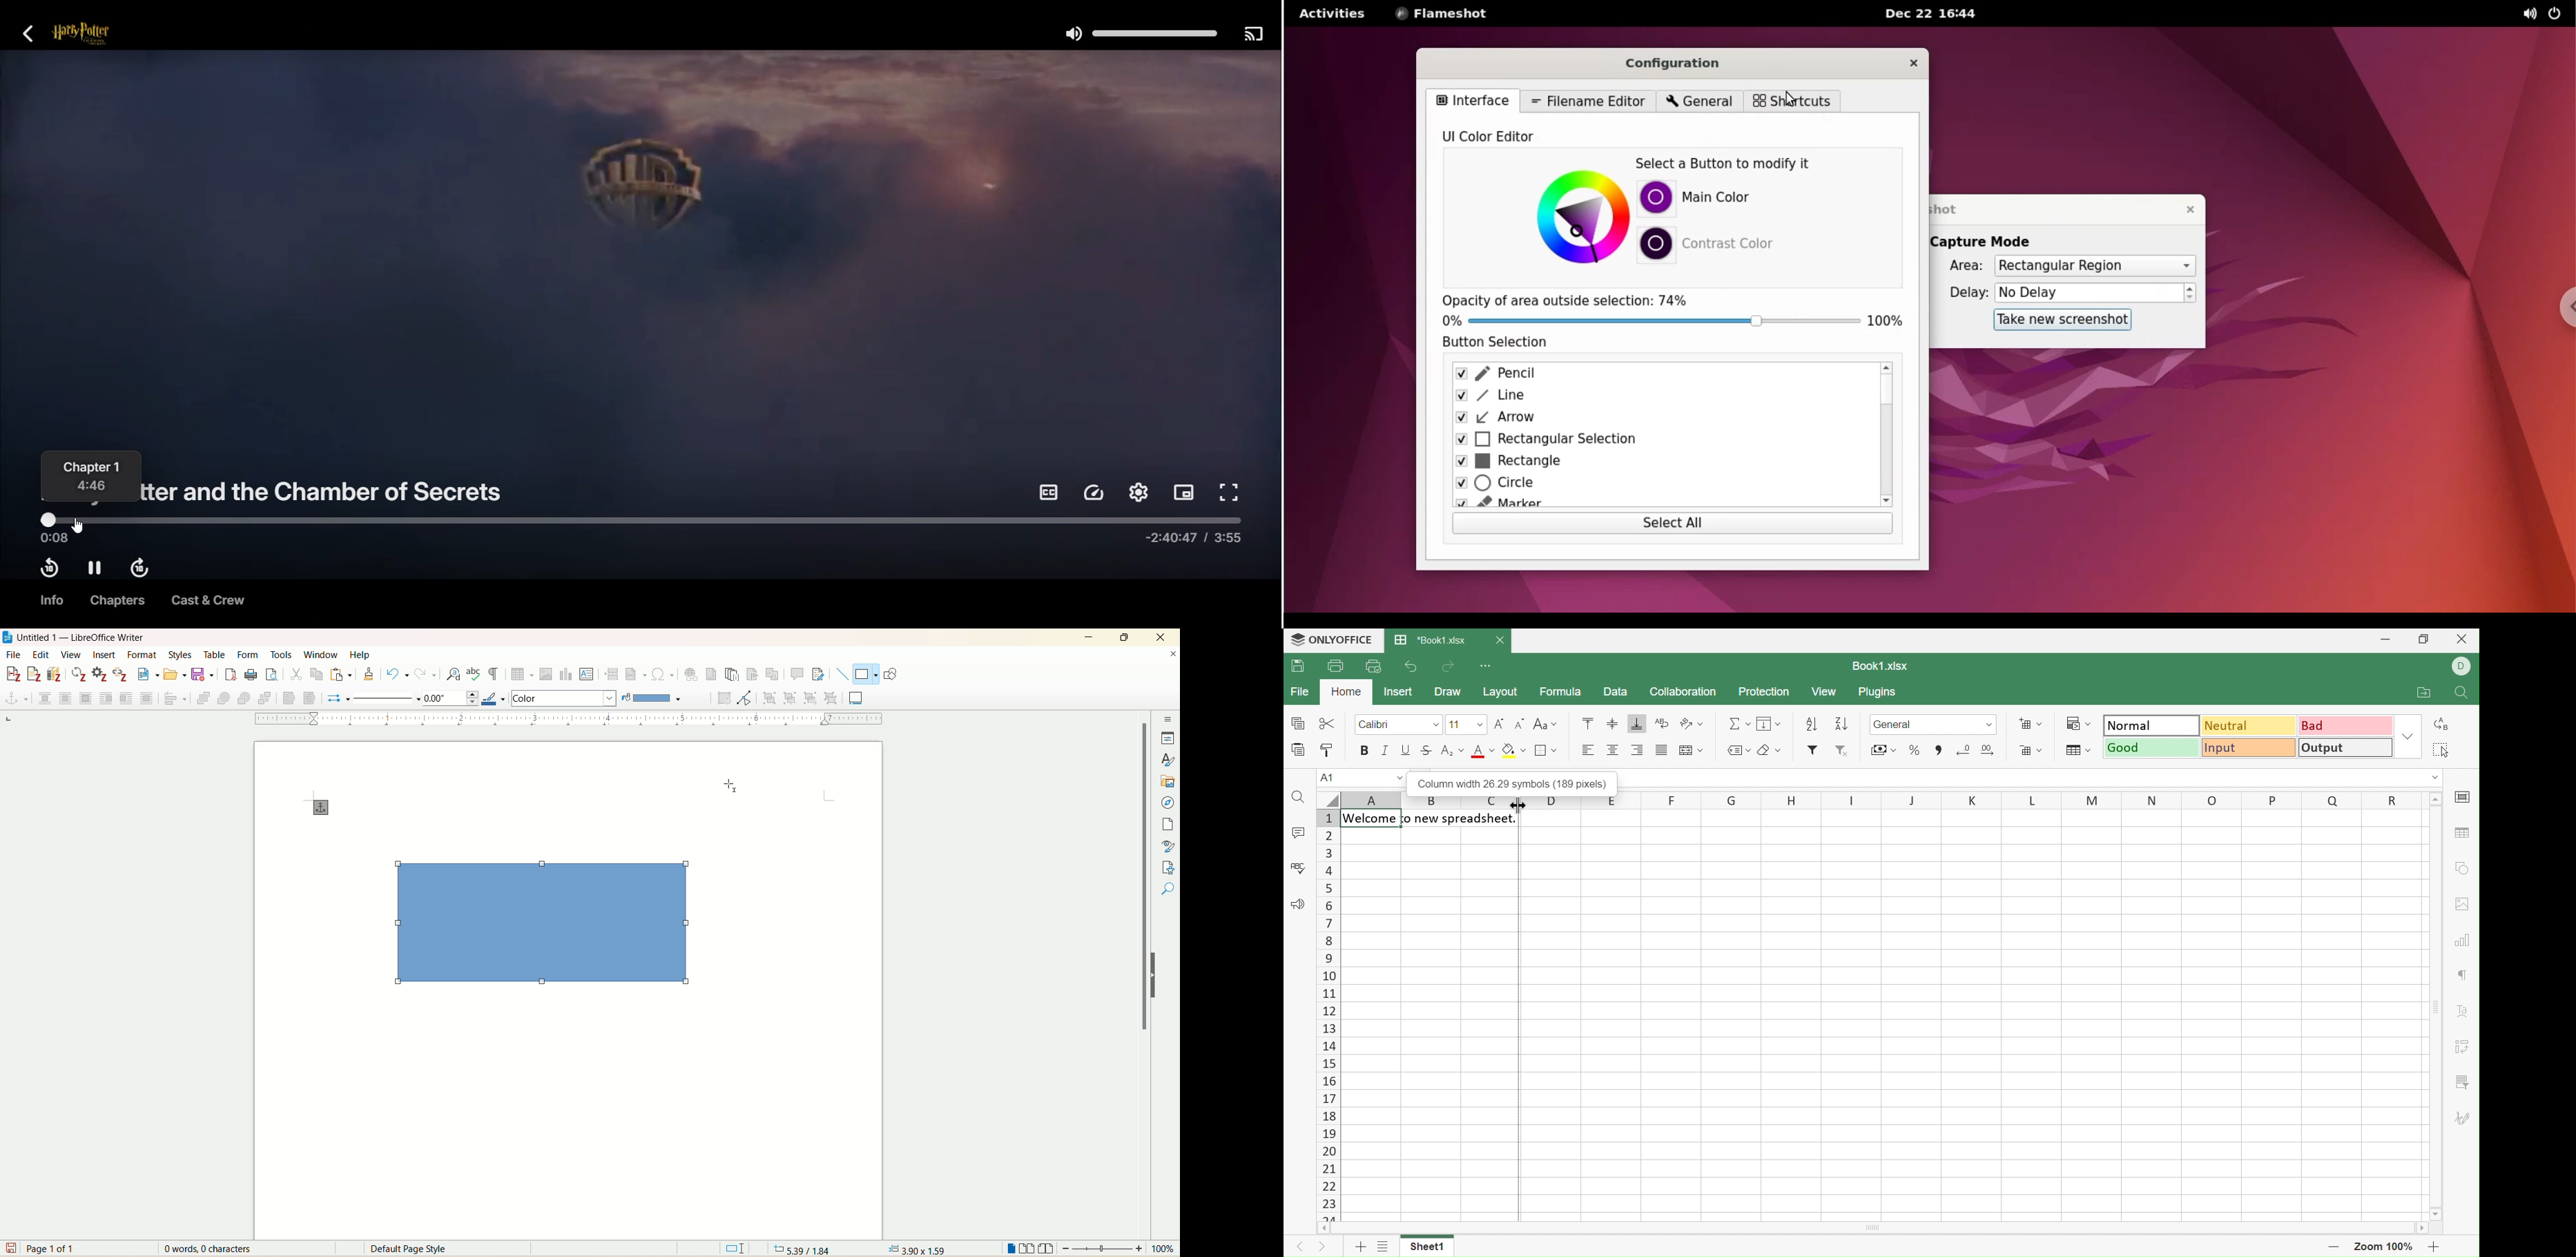  What do you see at coordinates (454, 675) in the screenshot?
I see `find and replace` at bounding box center [454, 675].